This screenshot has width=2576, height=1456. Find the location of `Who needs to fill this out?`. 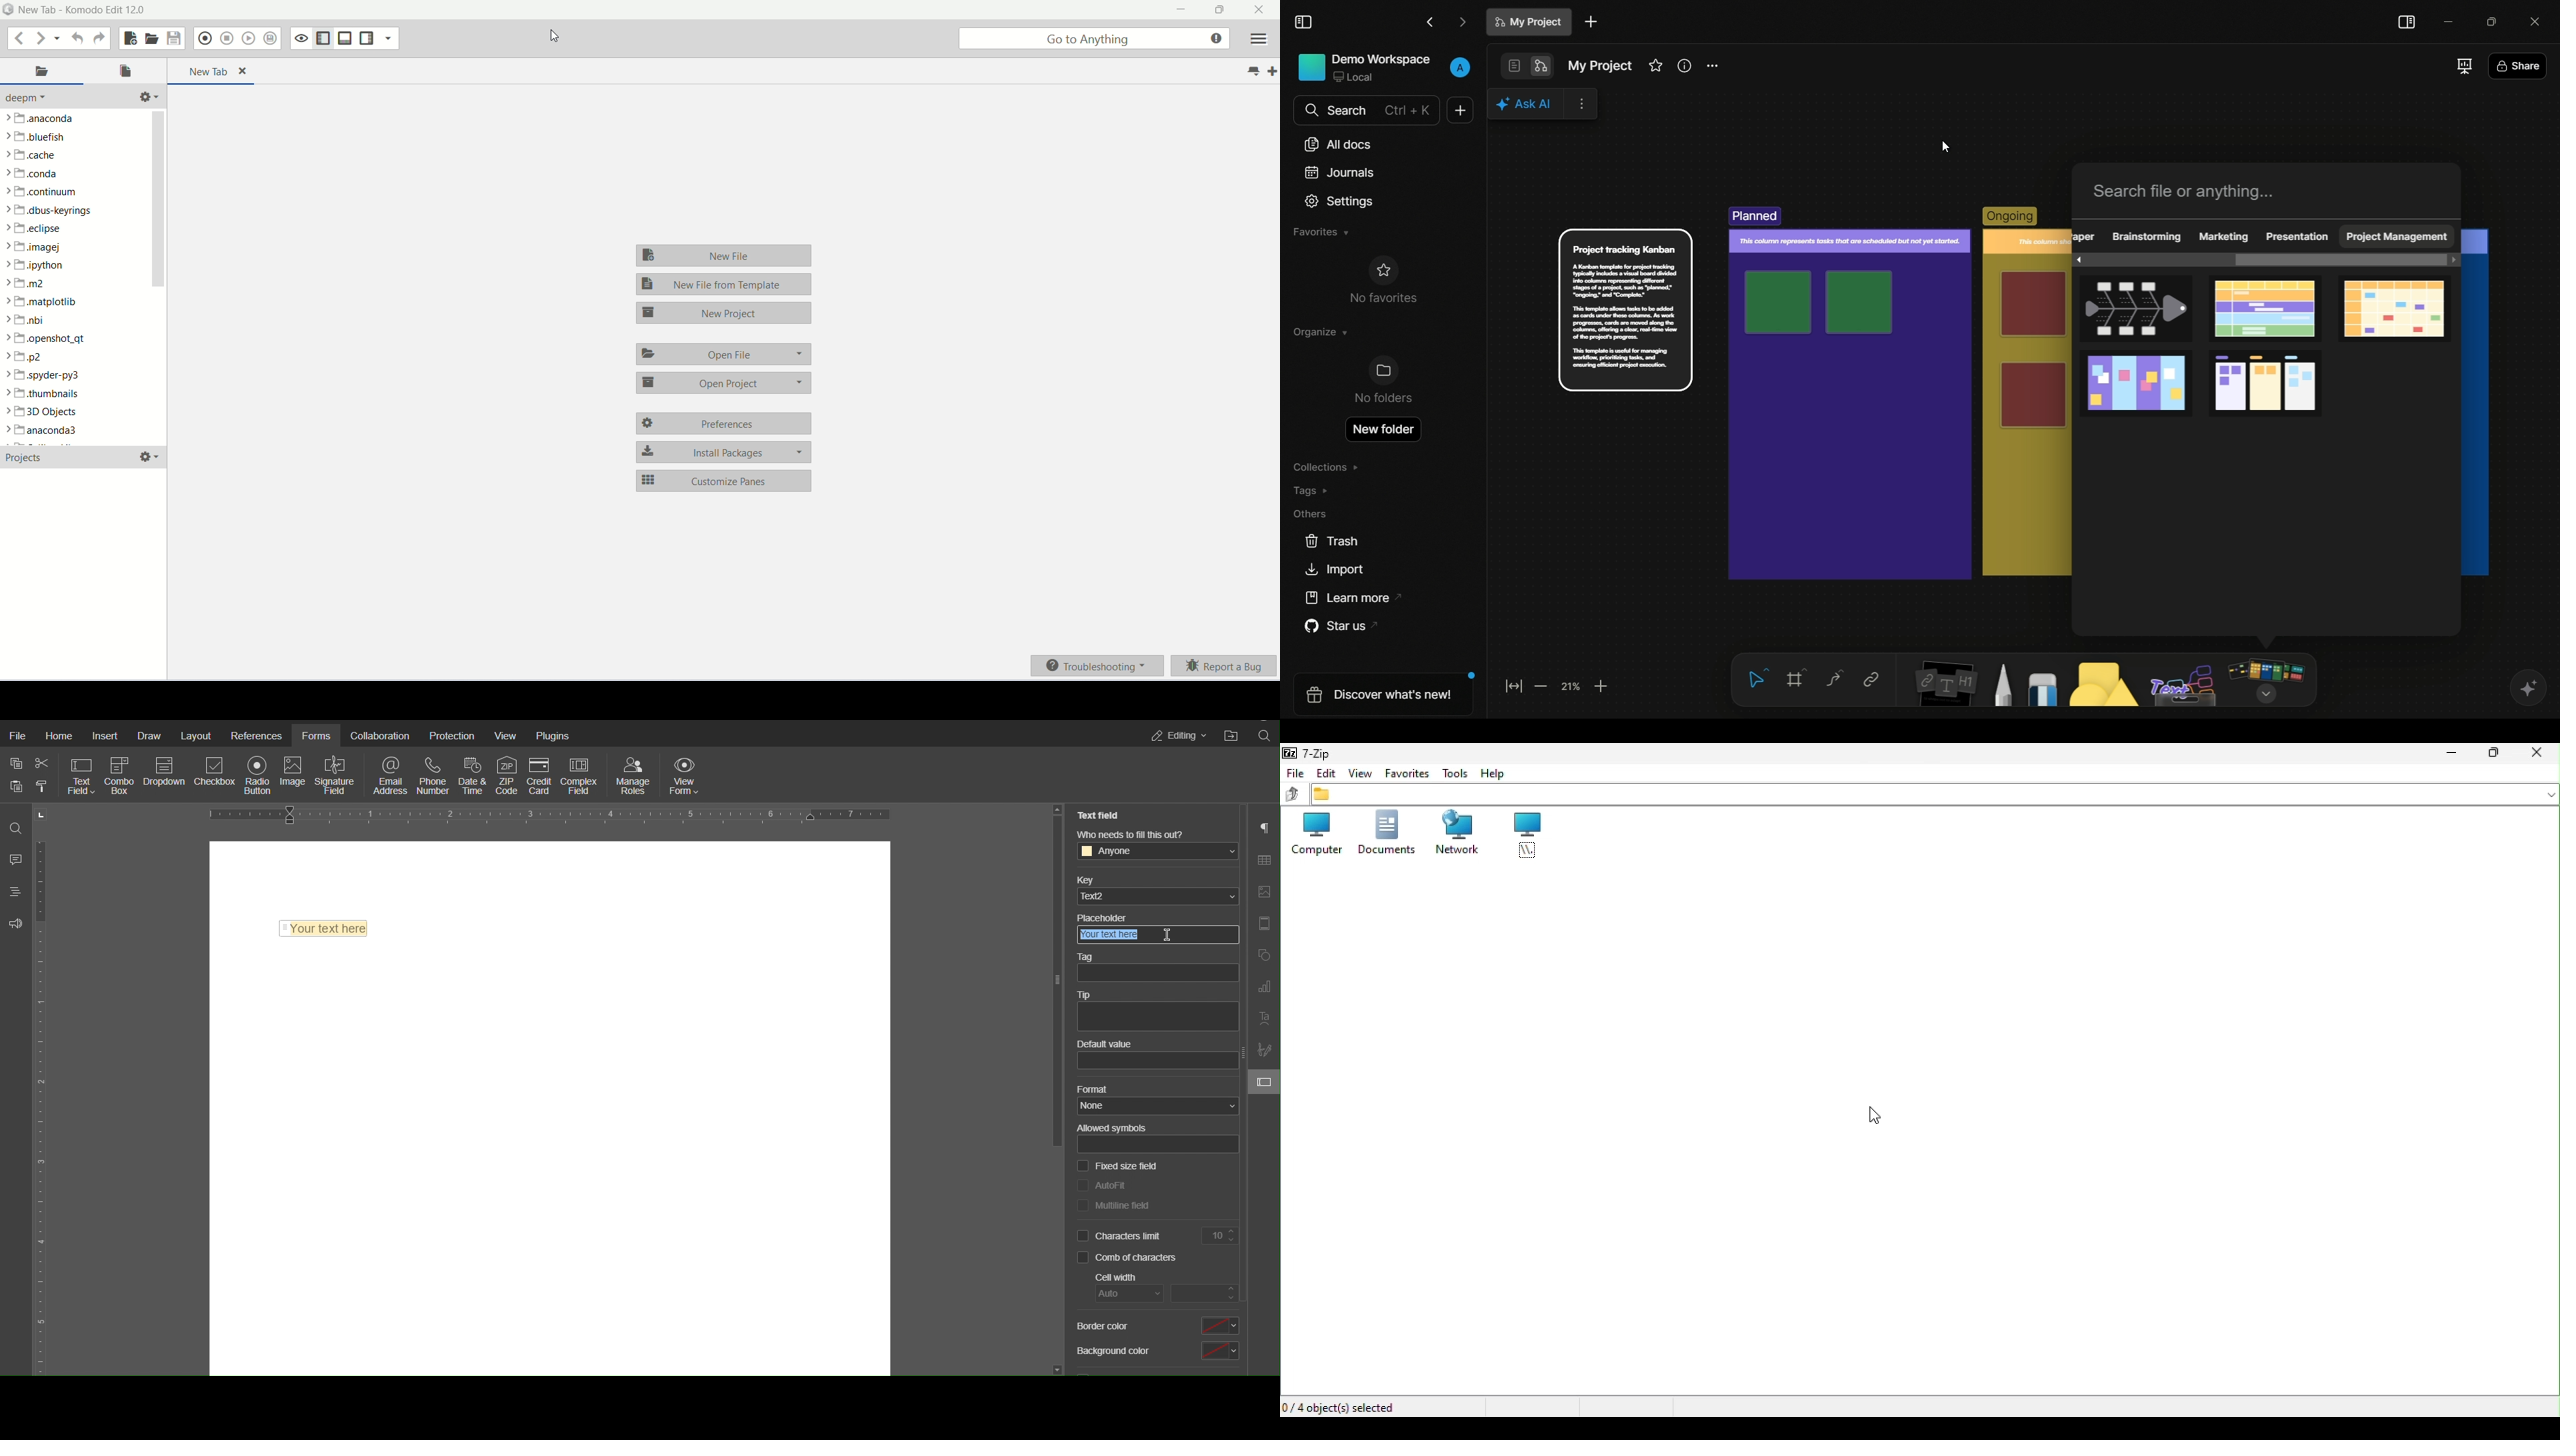

Who needs to fill this out? is located at coordinates (1154, 847).